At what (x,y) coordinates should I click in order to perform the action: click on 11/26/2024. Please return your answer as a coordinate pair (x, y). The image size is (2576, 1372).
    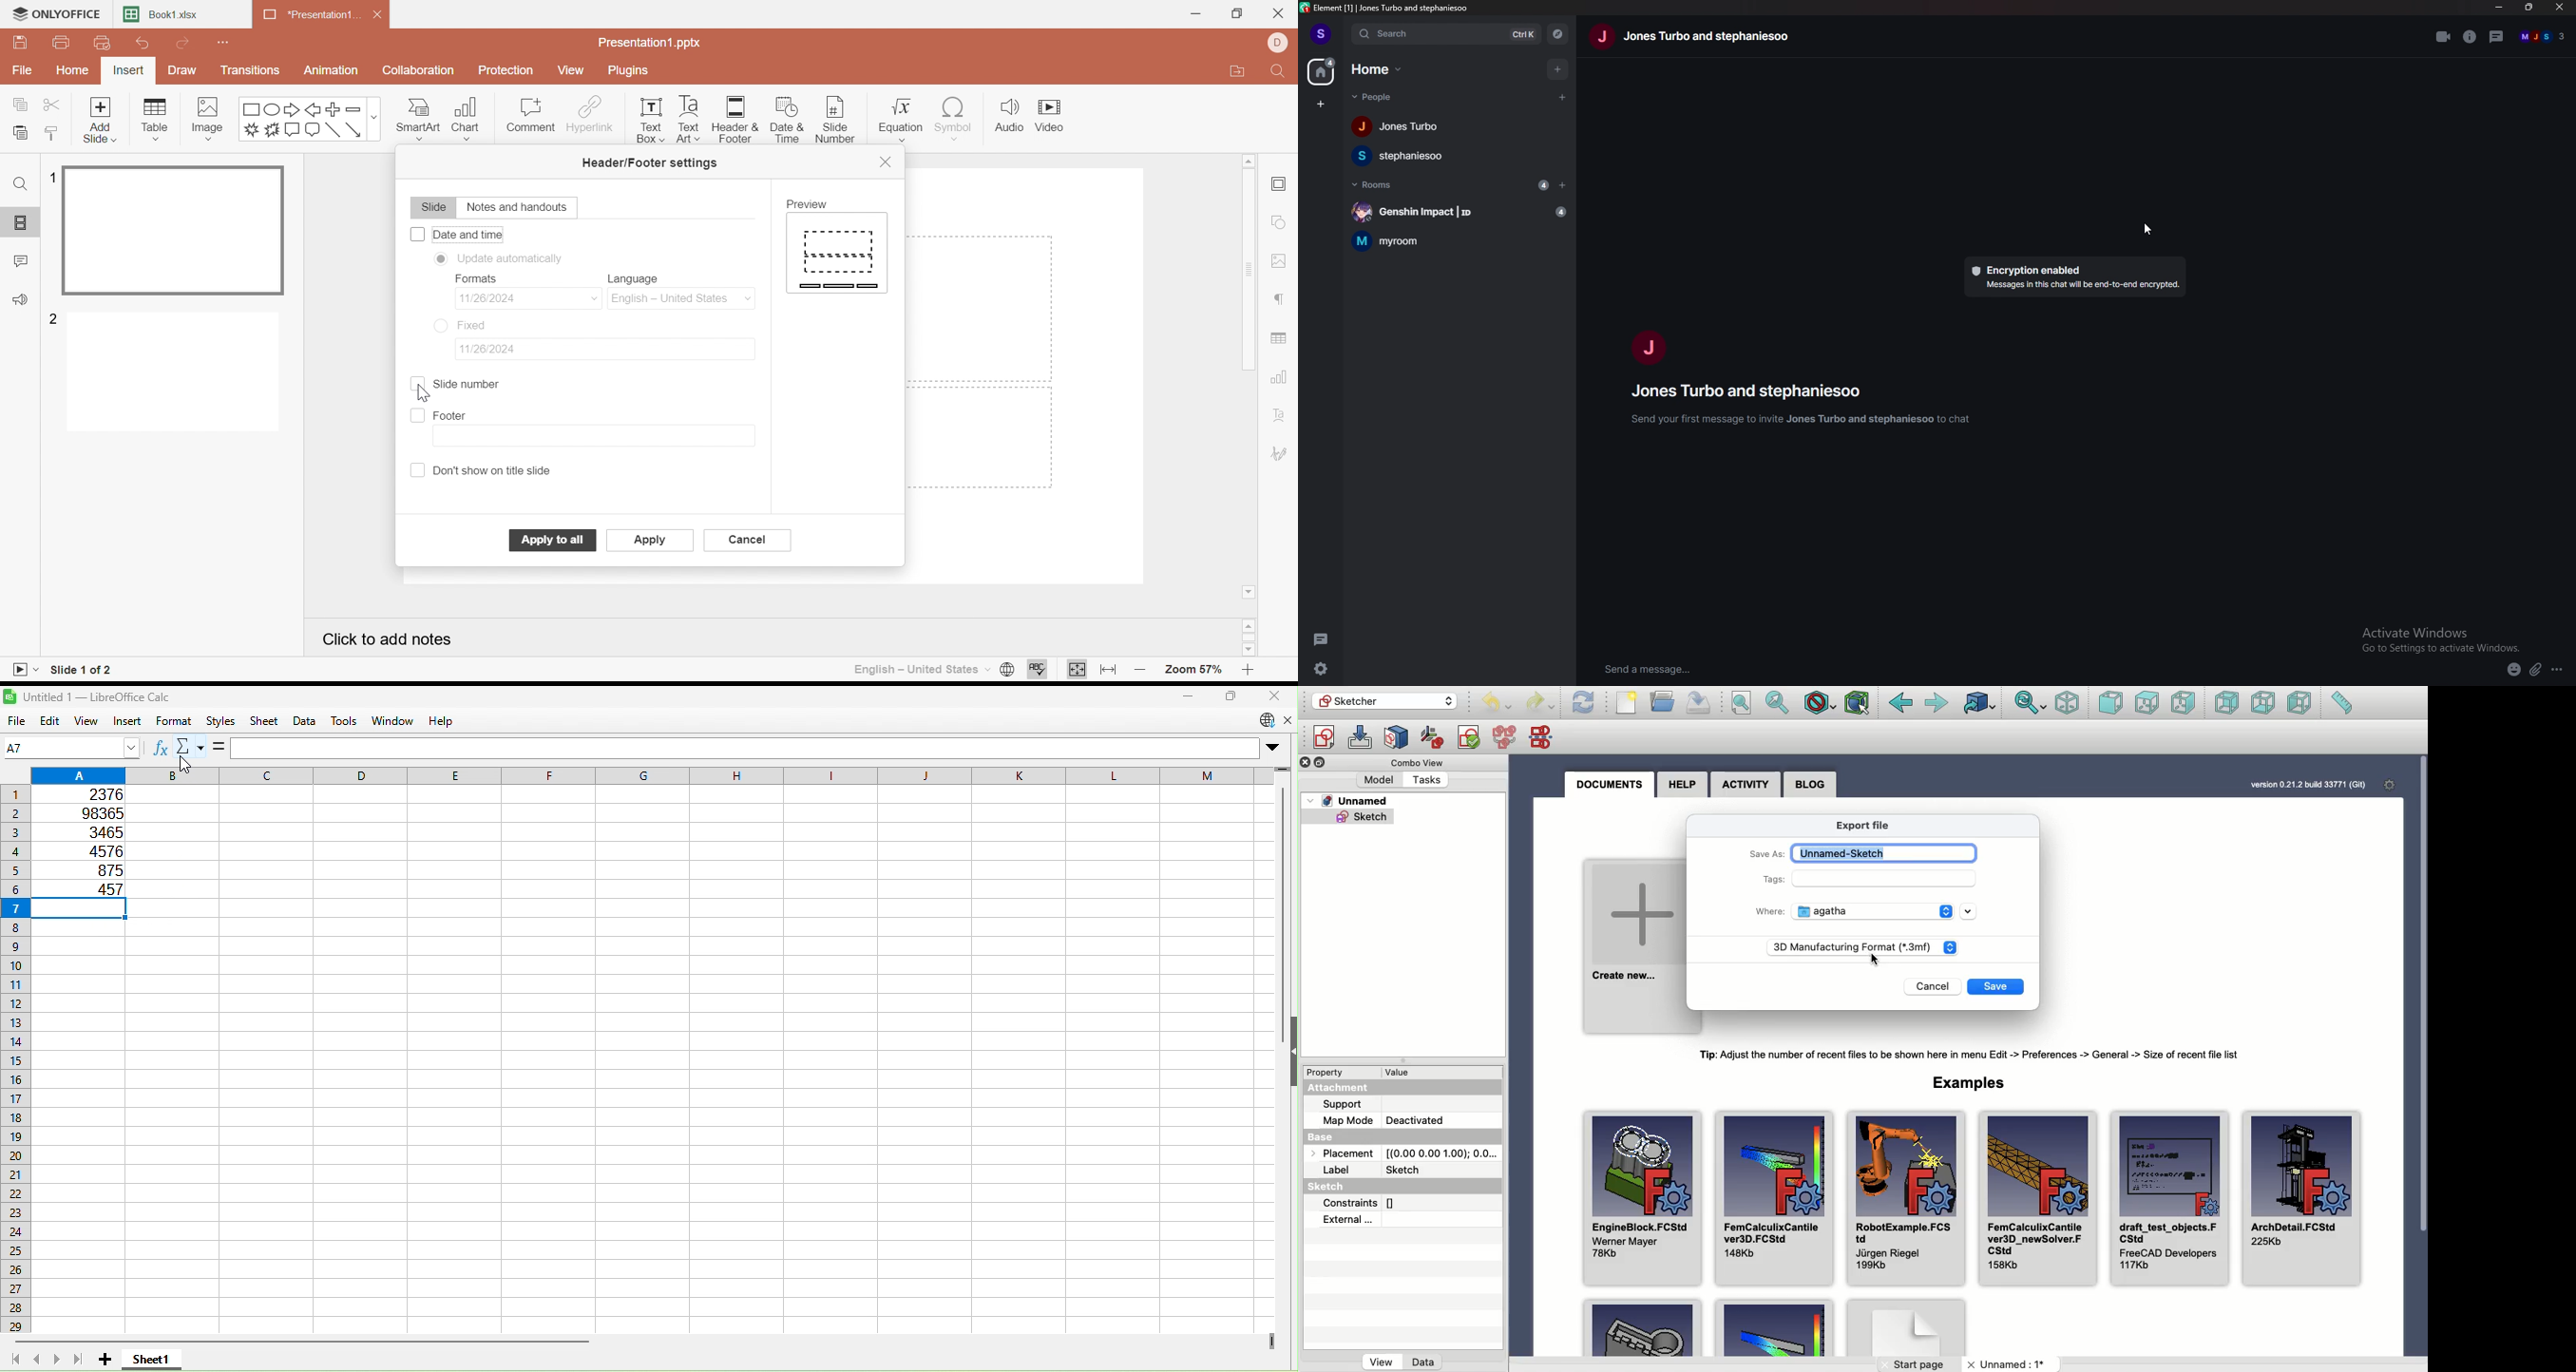
    Looking at the image, I should click on (494, 349).